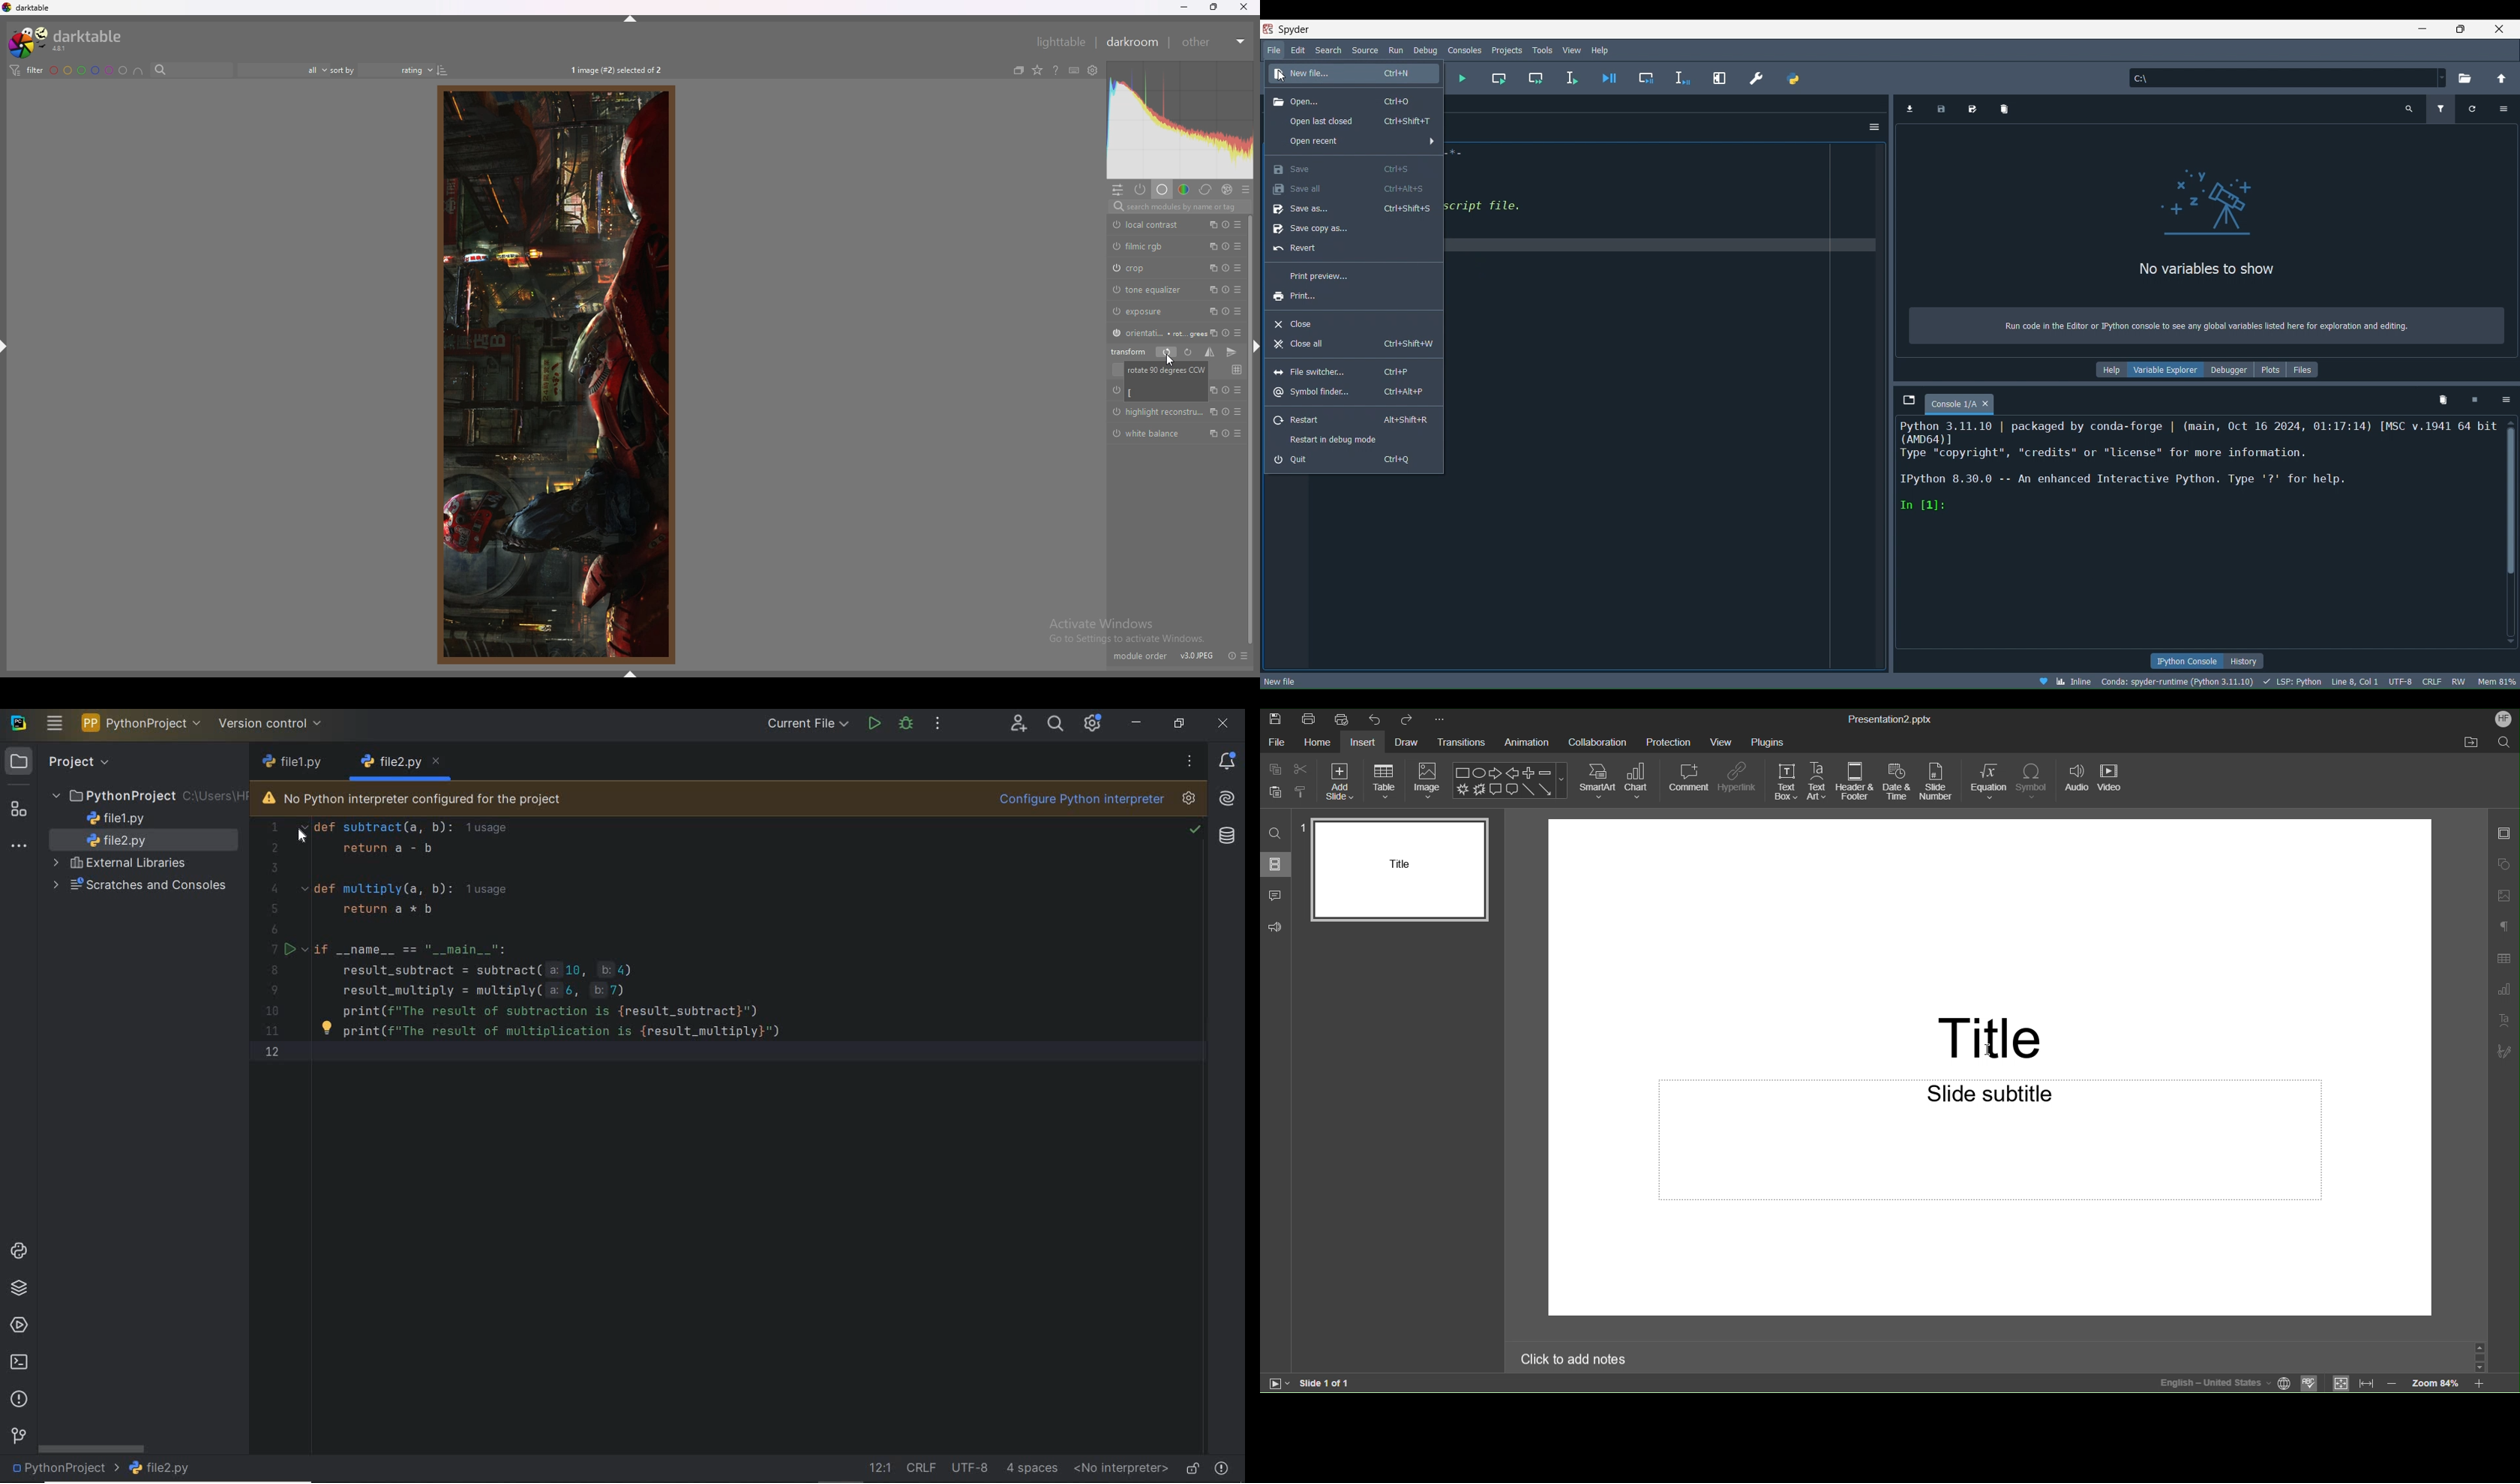 Image resolution: width=2520 pixels, height=1484 pixels. What do you see at coordinates (1229, 655) in the screenshot?
I see `reset` at bounding box center [1229, 655].